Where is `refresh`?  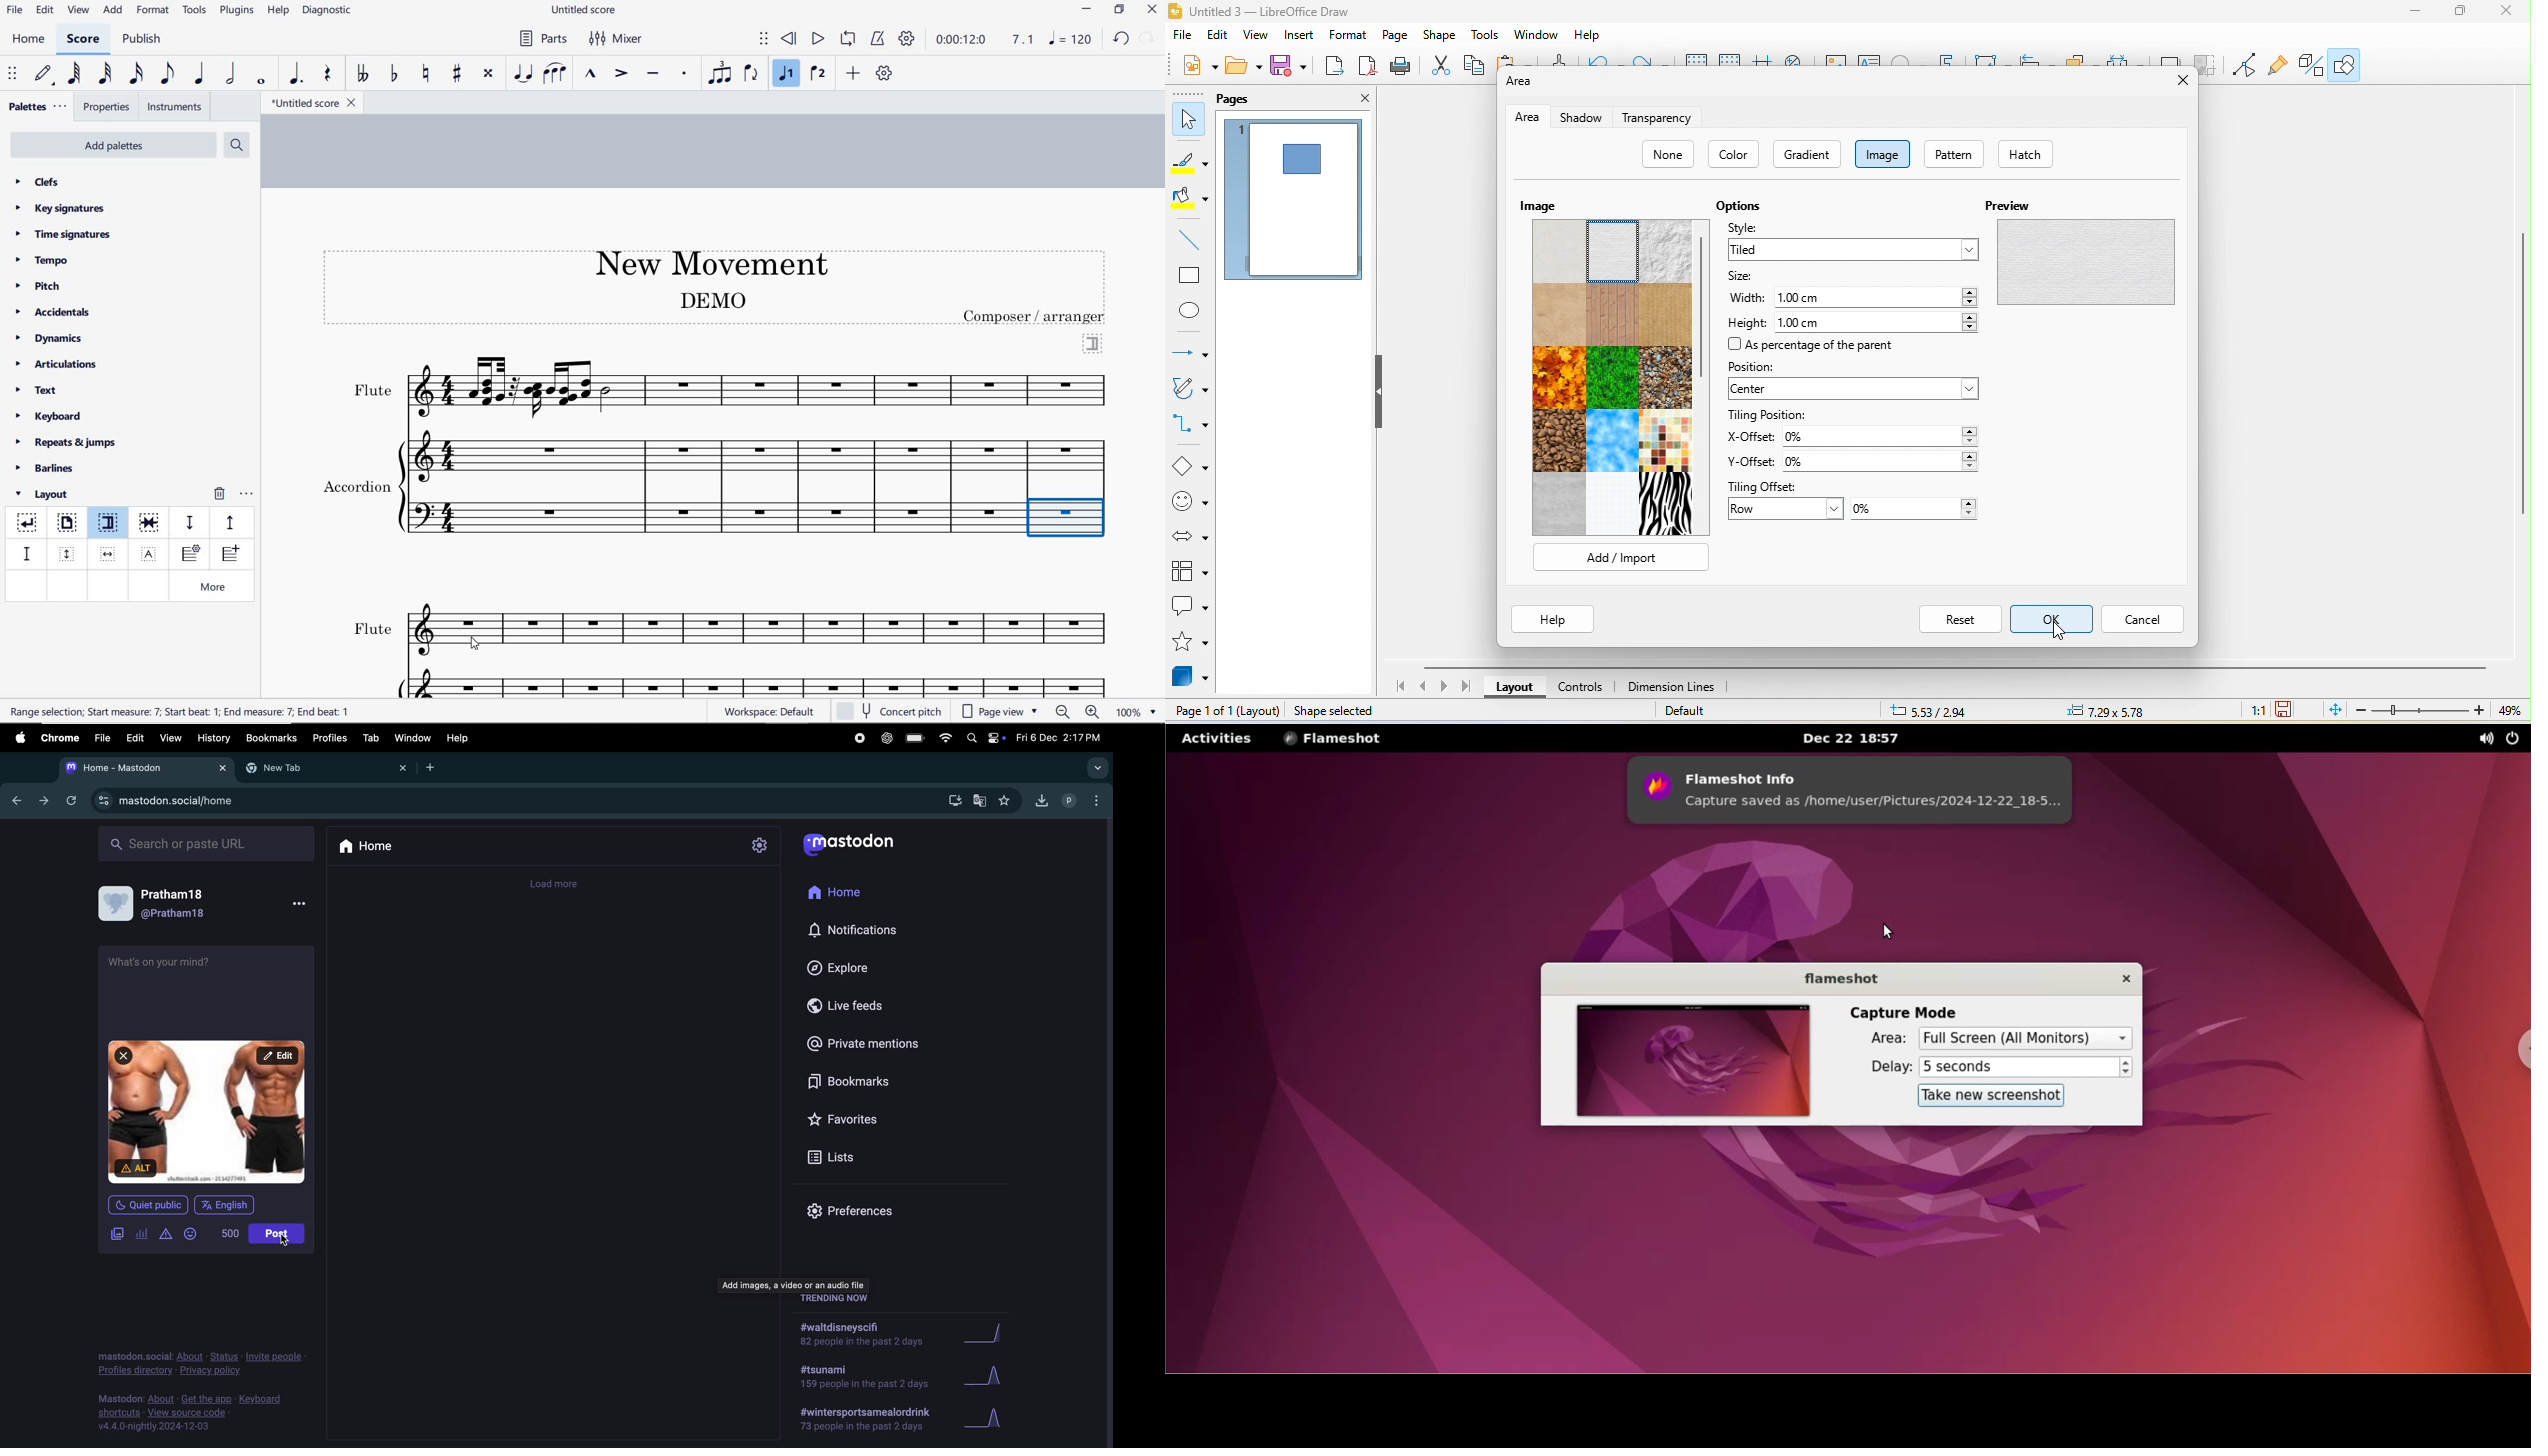
refresh is located at coordinates (69, 799).